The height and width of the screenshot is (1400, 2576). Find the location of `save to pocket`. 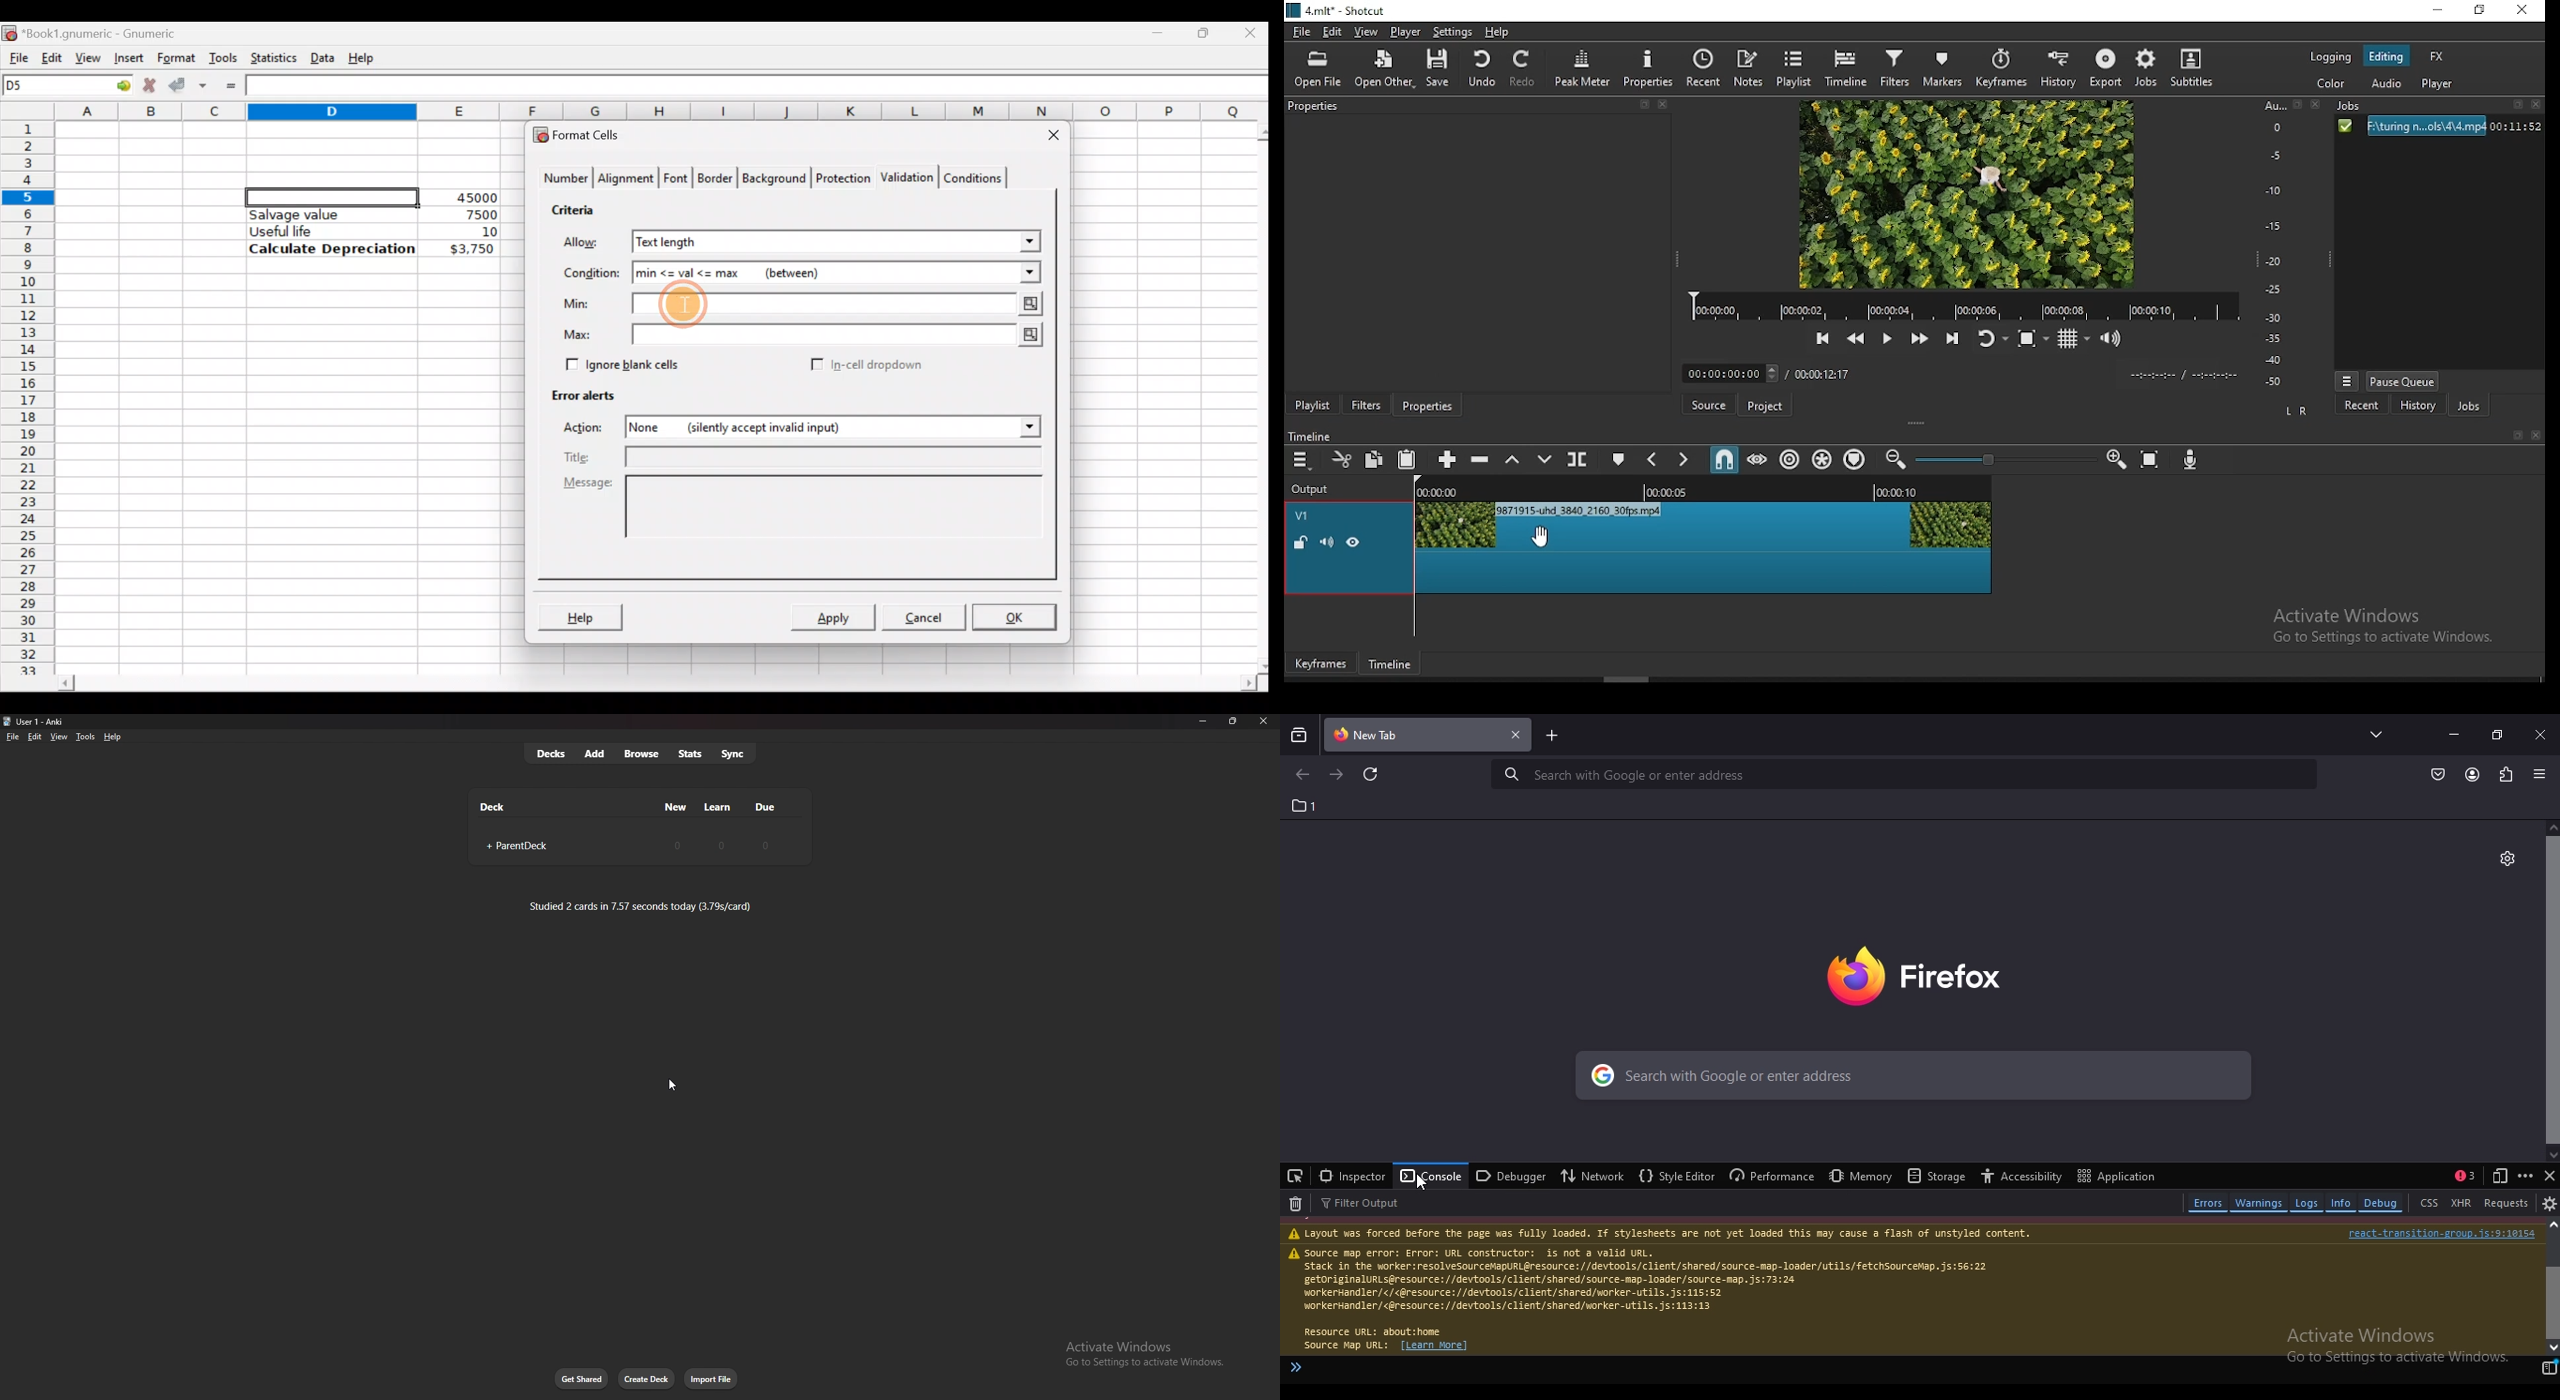

save to pocket is located at coordinates (2439, 775).